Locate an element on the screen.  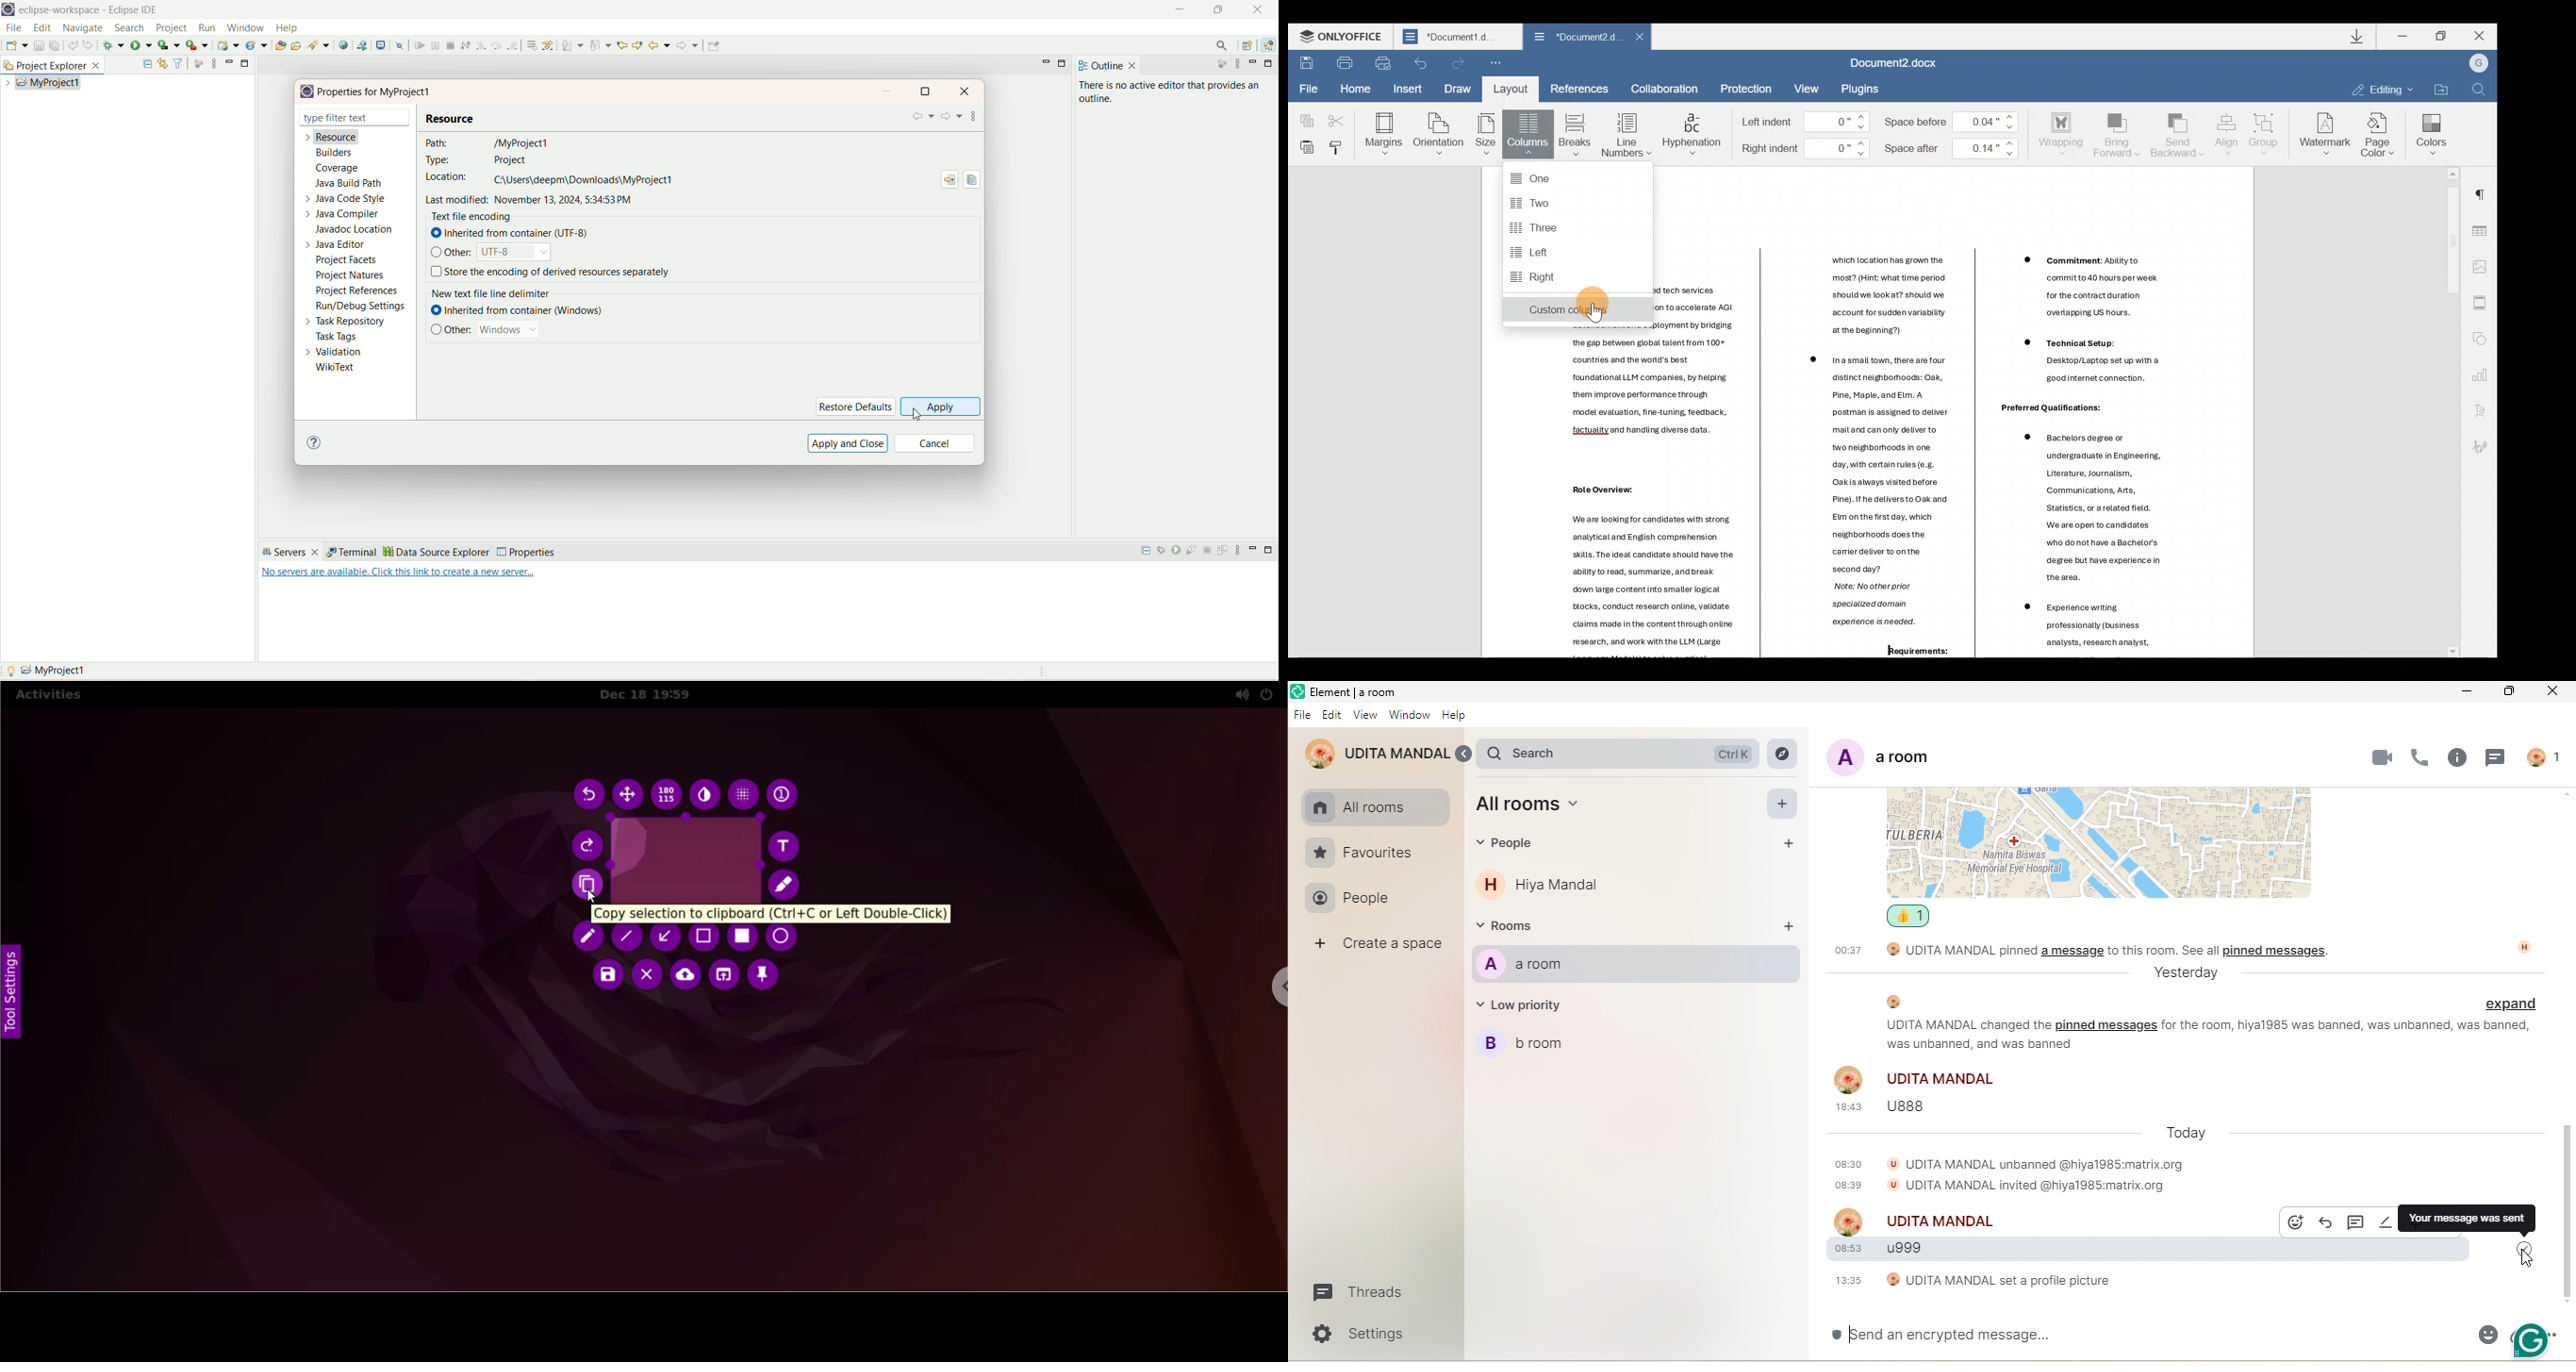
Column is located at coordinates (1530, 137).